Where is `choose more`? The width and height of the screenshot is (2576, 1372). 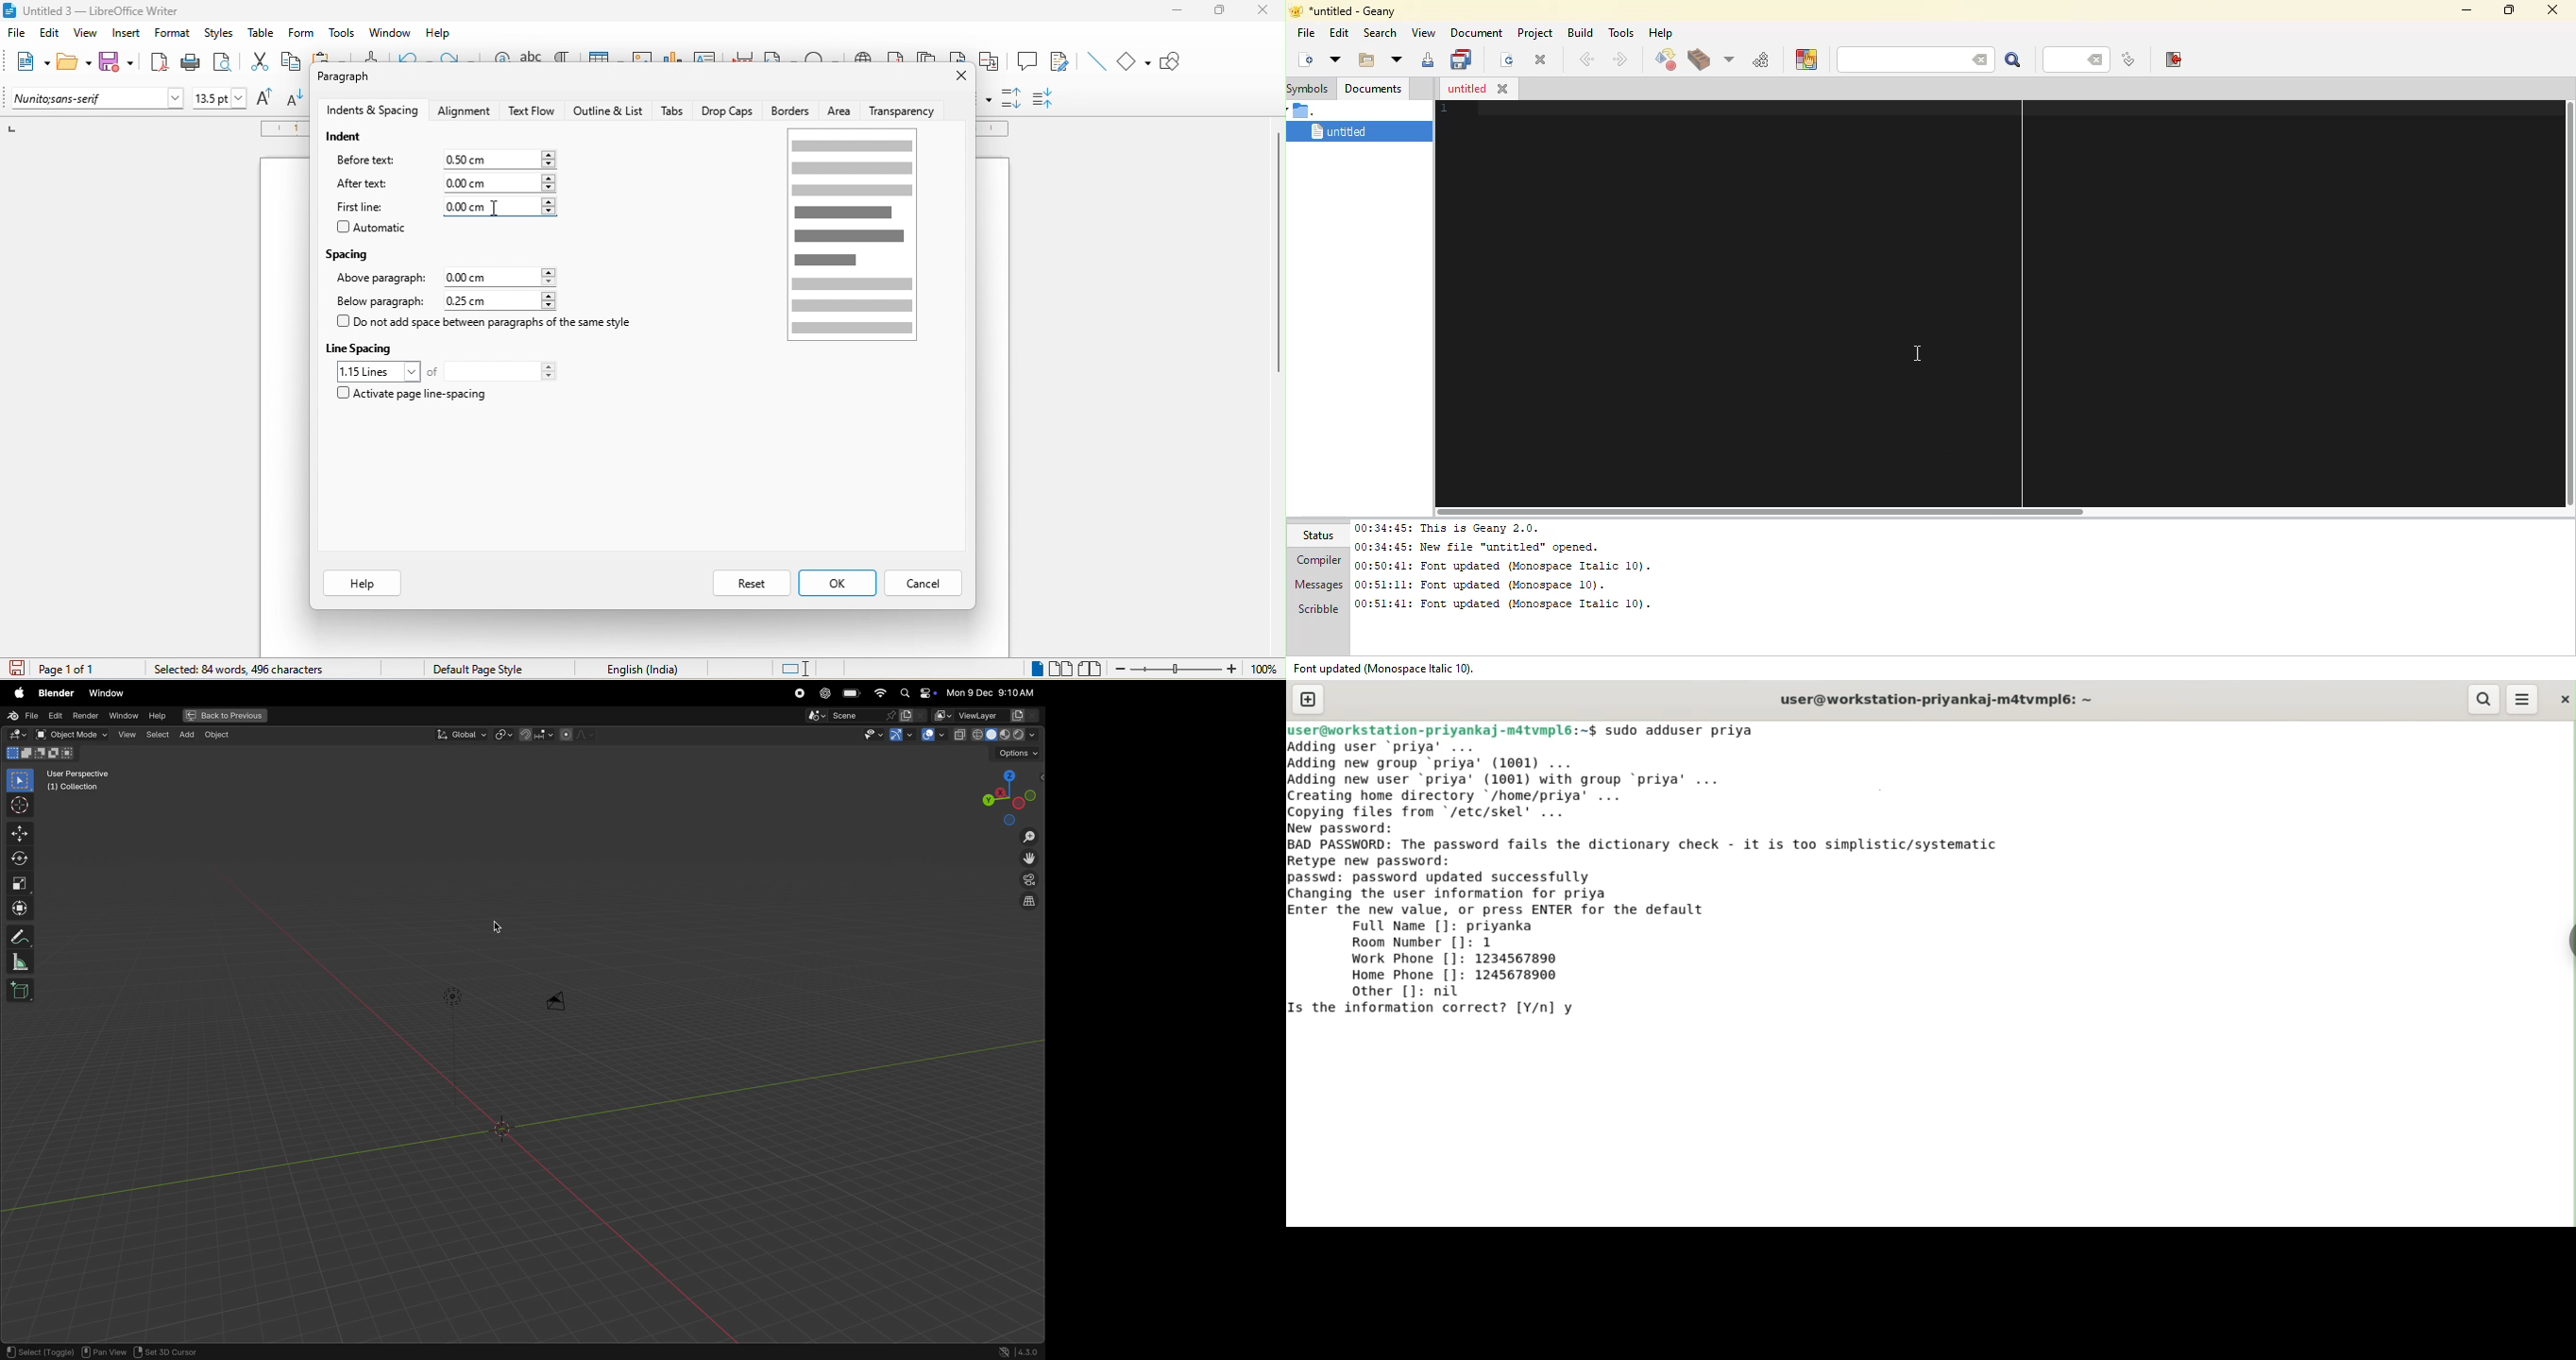
choose more is located at coordinates (1727, 59).